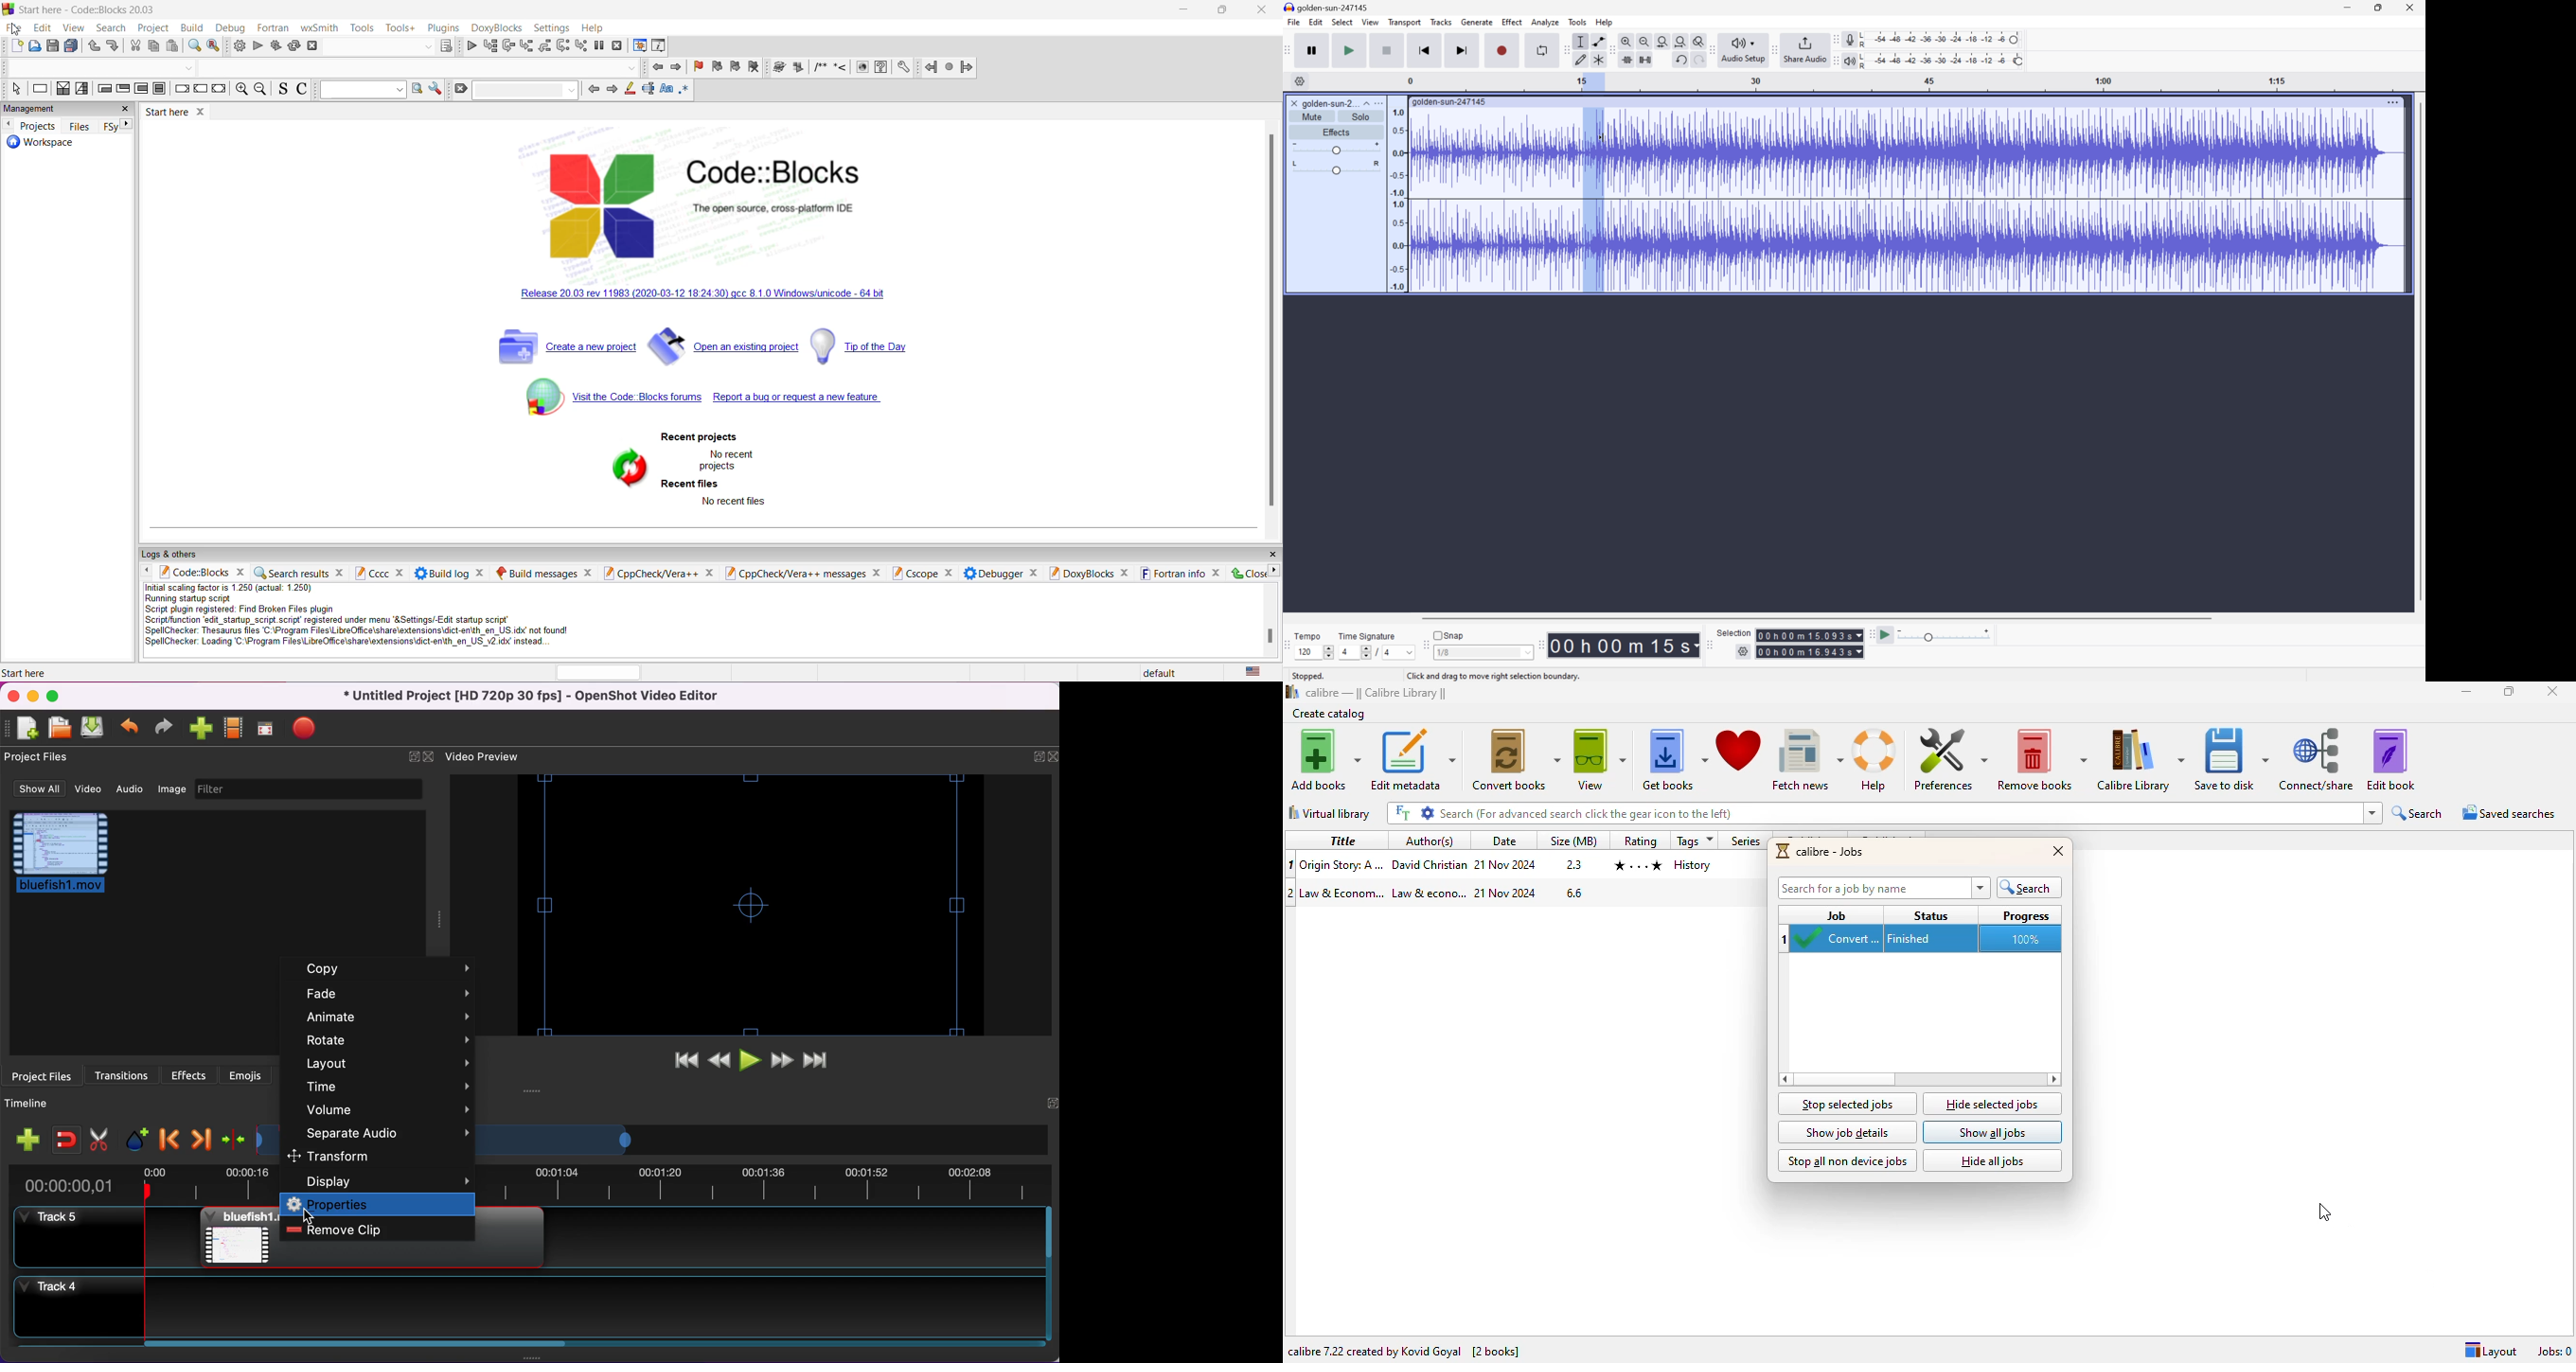 The width and height of the screenshot is (2576, 1372). I want to click on Minimize, so click(2347, 6).